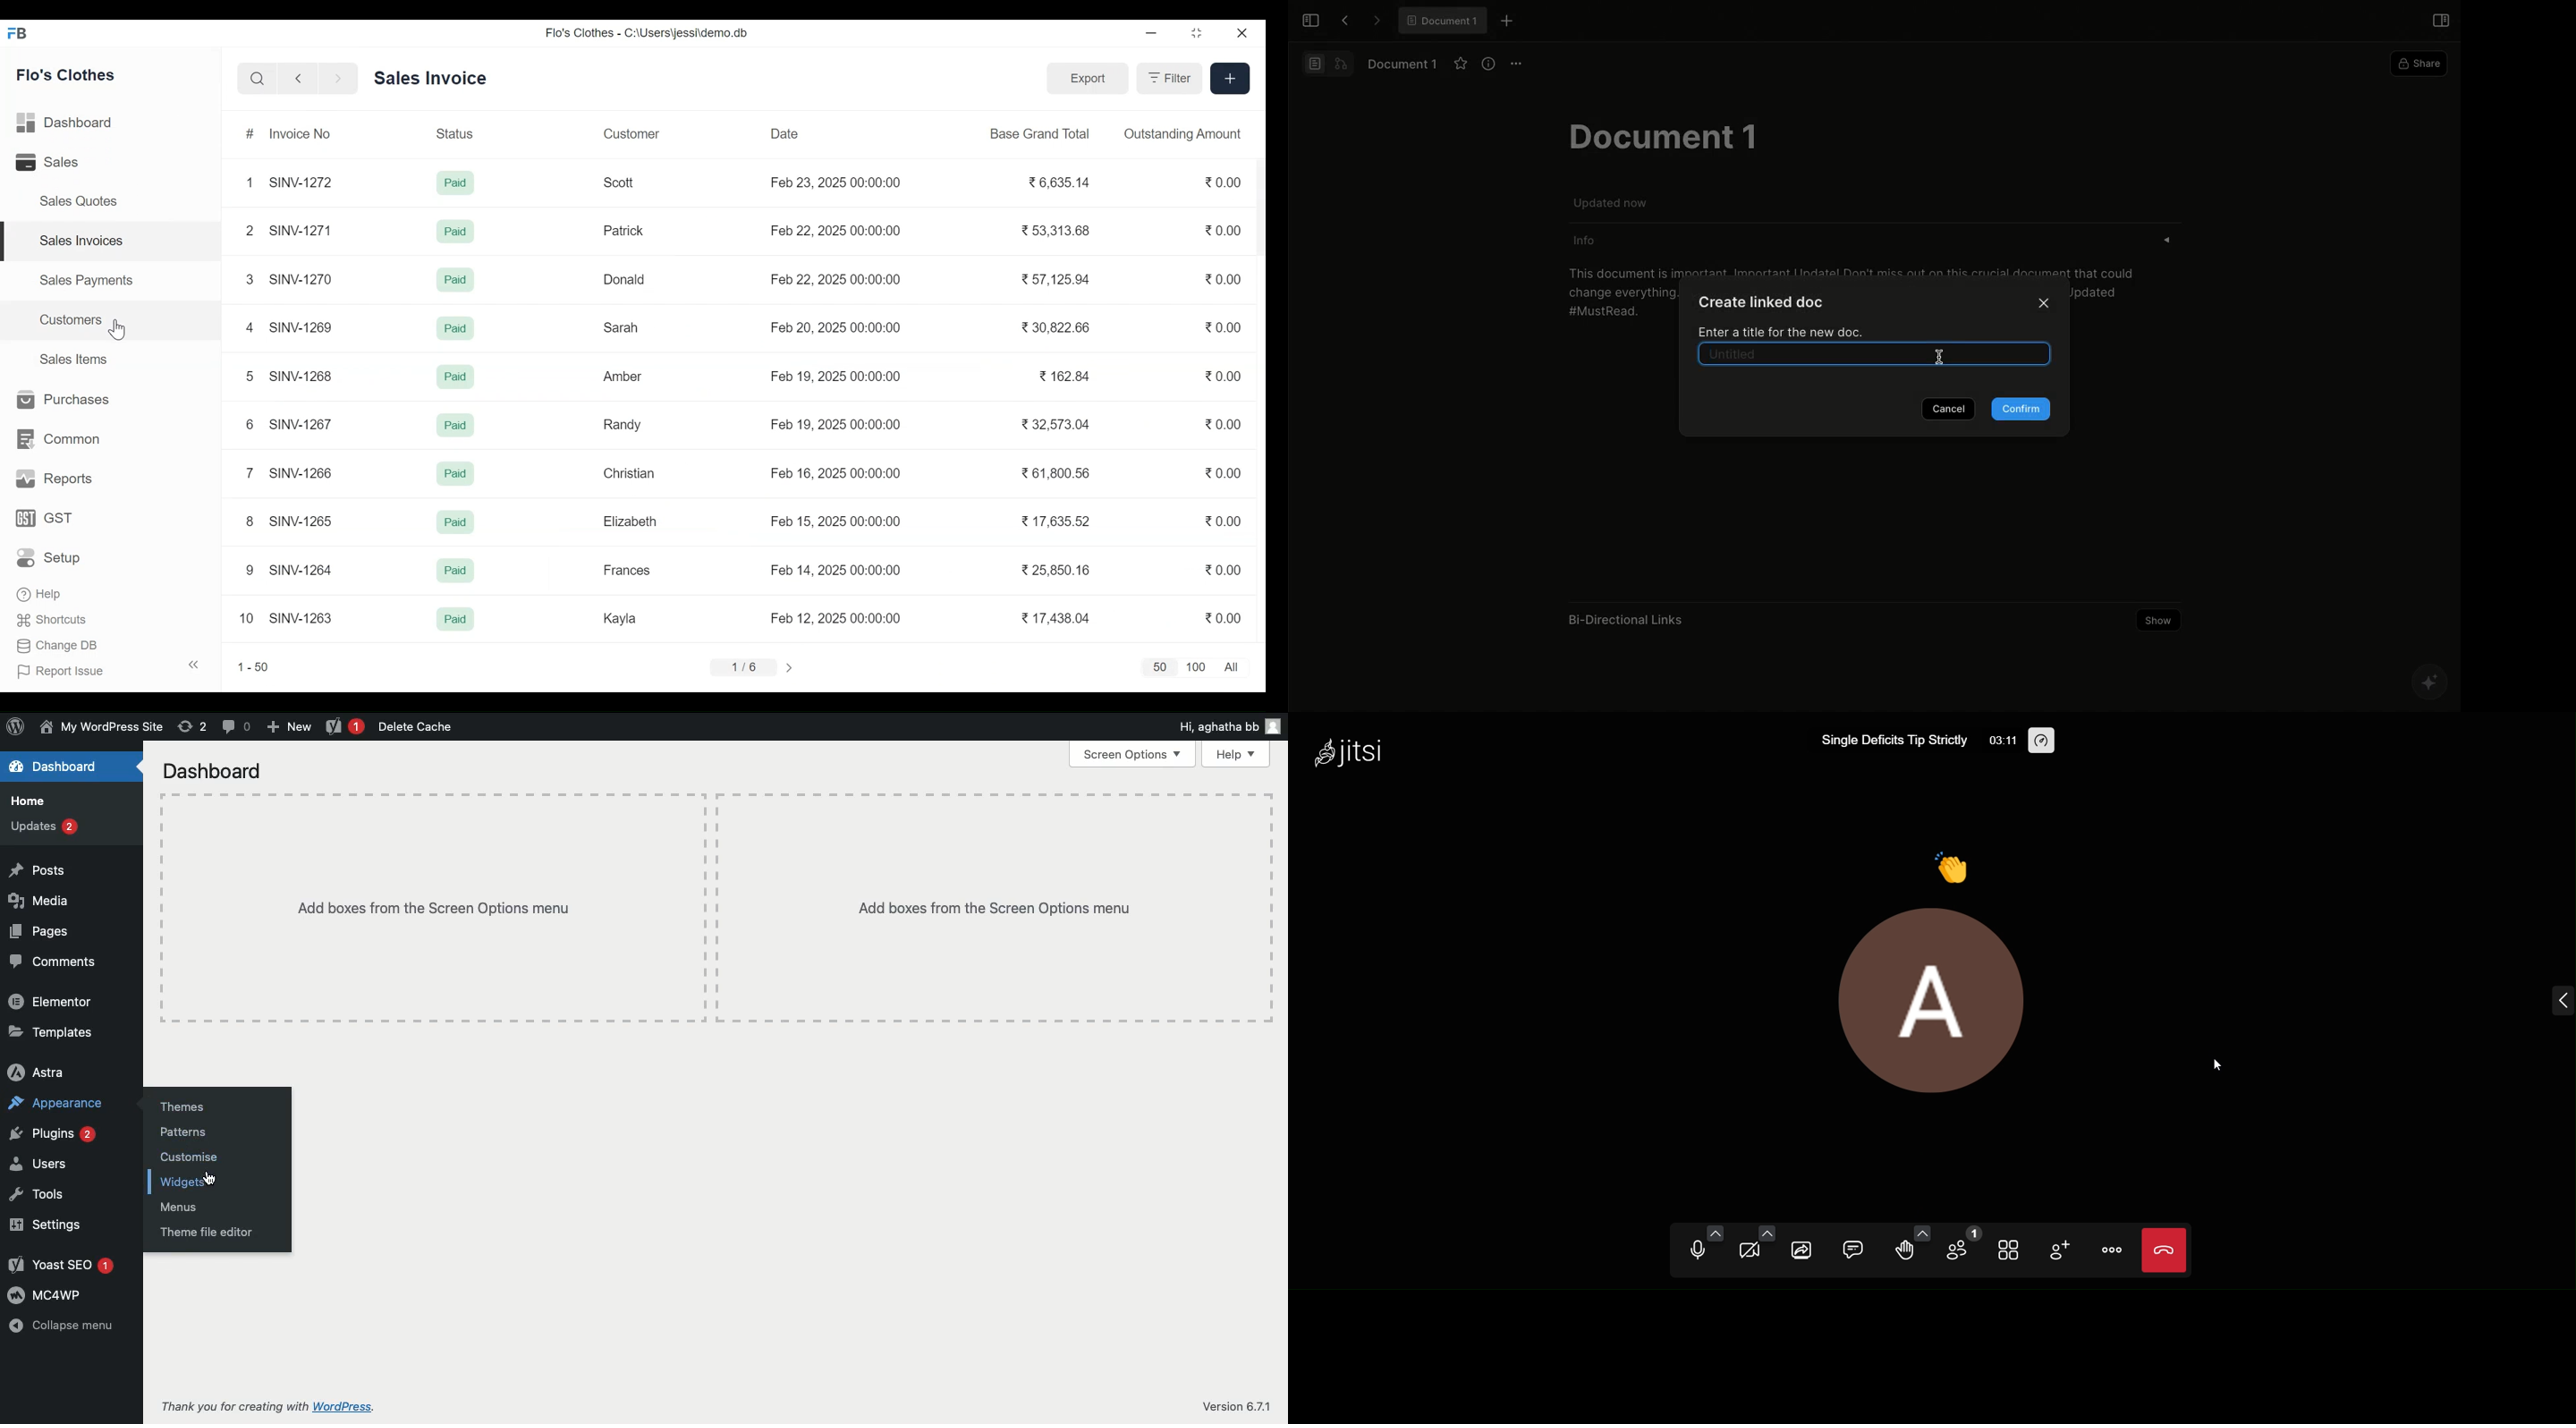 Image resolution: width=2576 pixels, height=1428 pixels. What do you see at coordinates (1225, 521) in the screenshot?
I see `0.00` at bounding box center [1225, 521].